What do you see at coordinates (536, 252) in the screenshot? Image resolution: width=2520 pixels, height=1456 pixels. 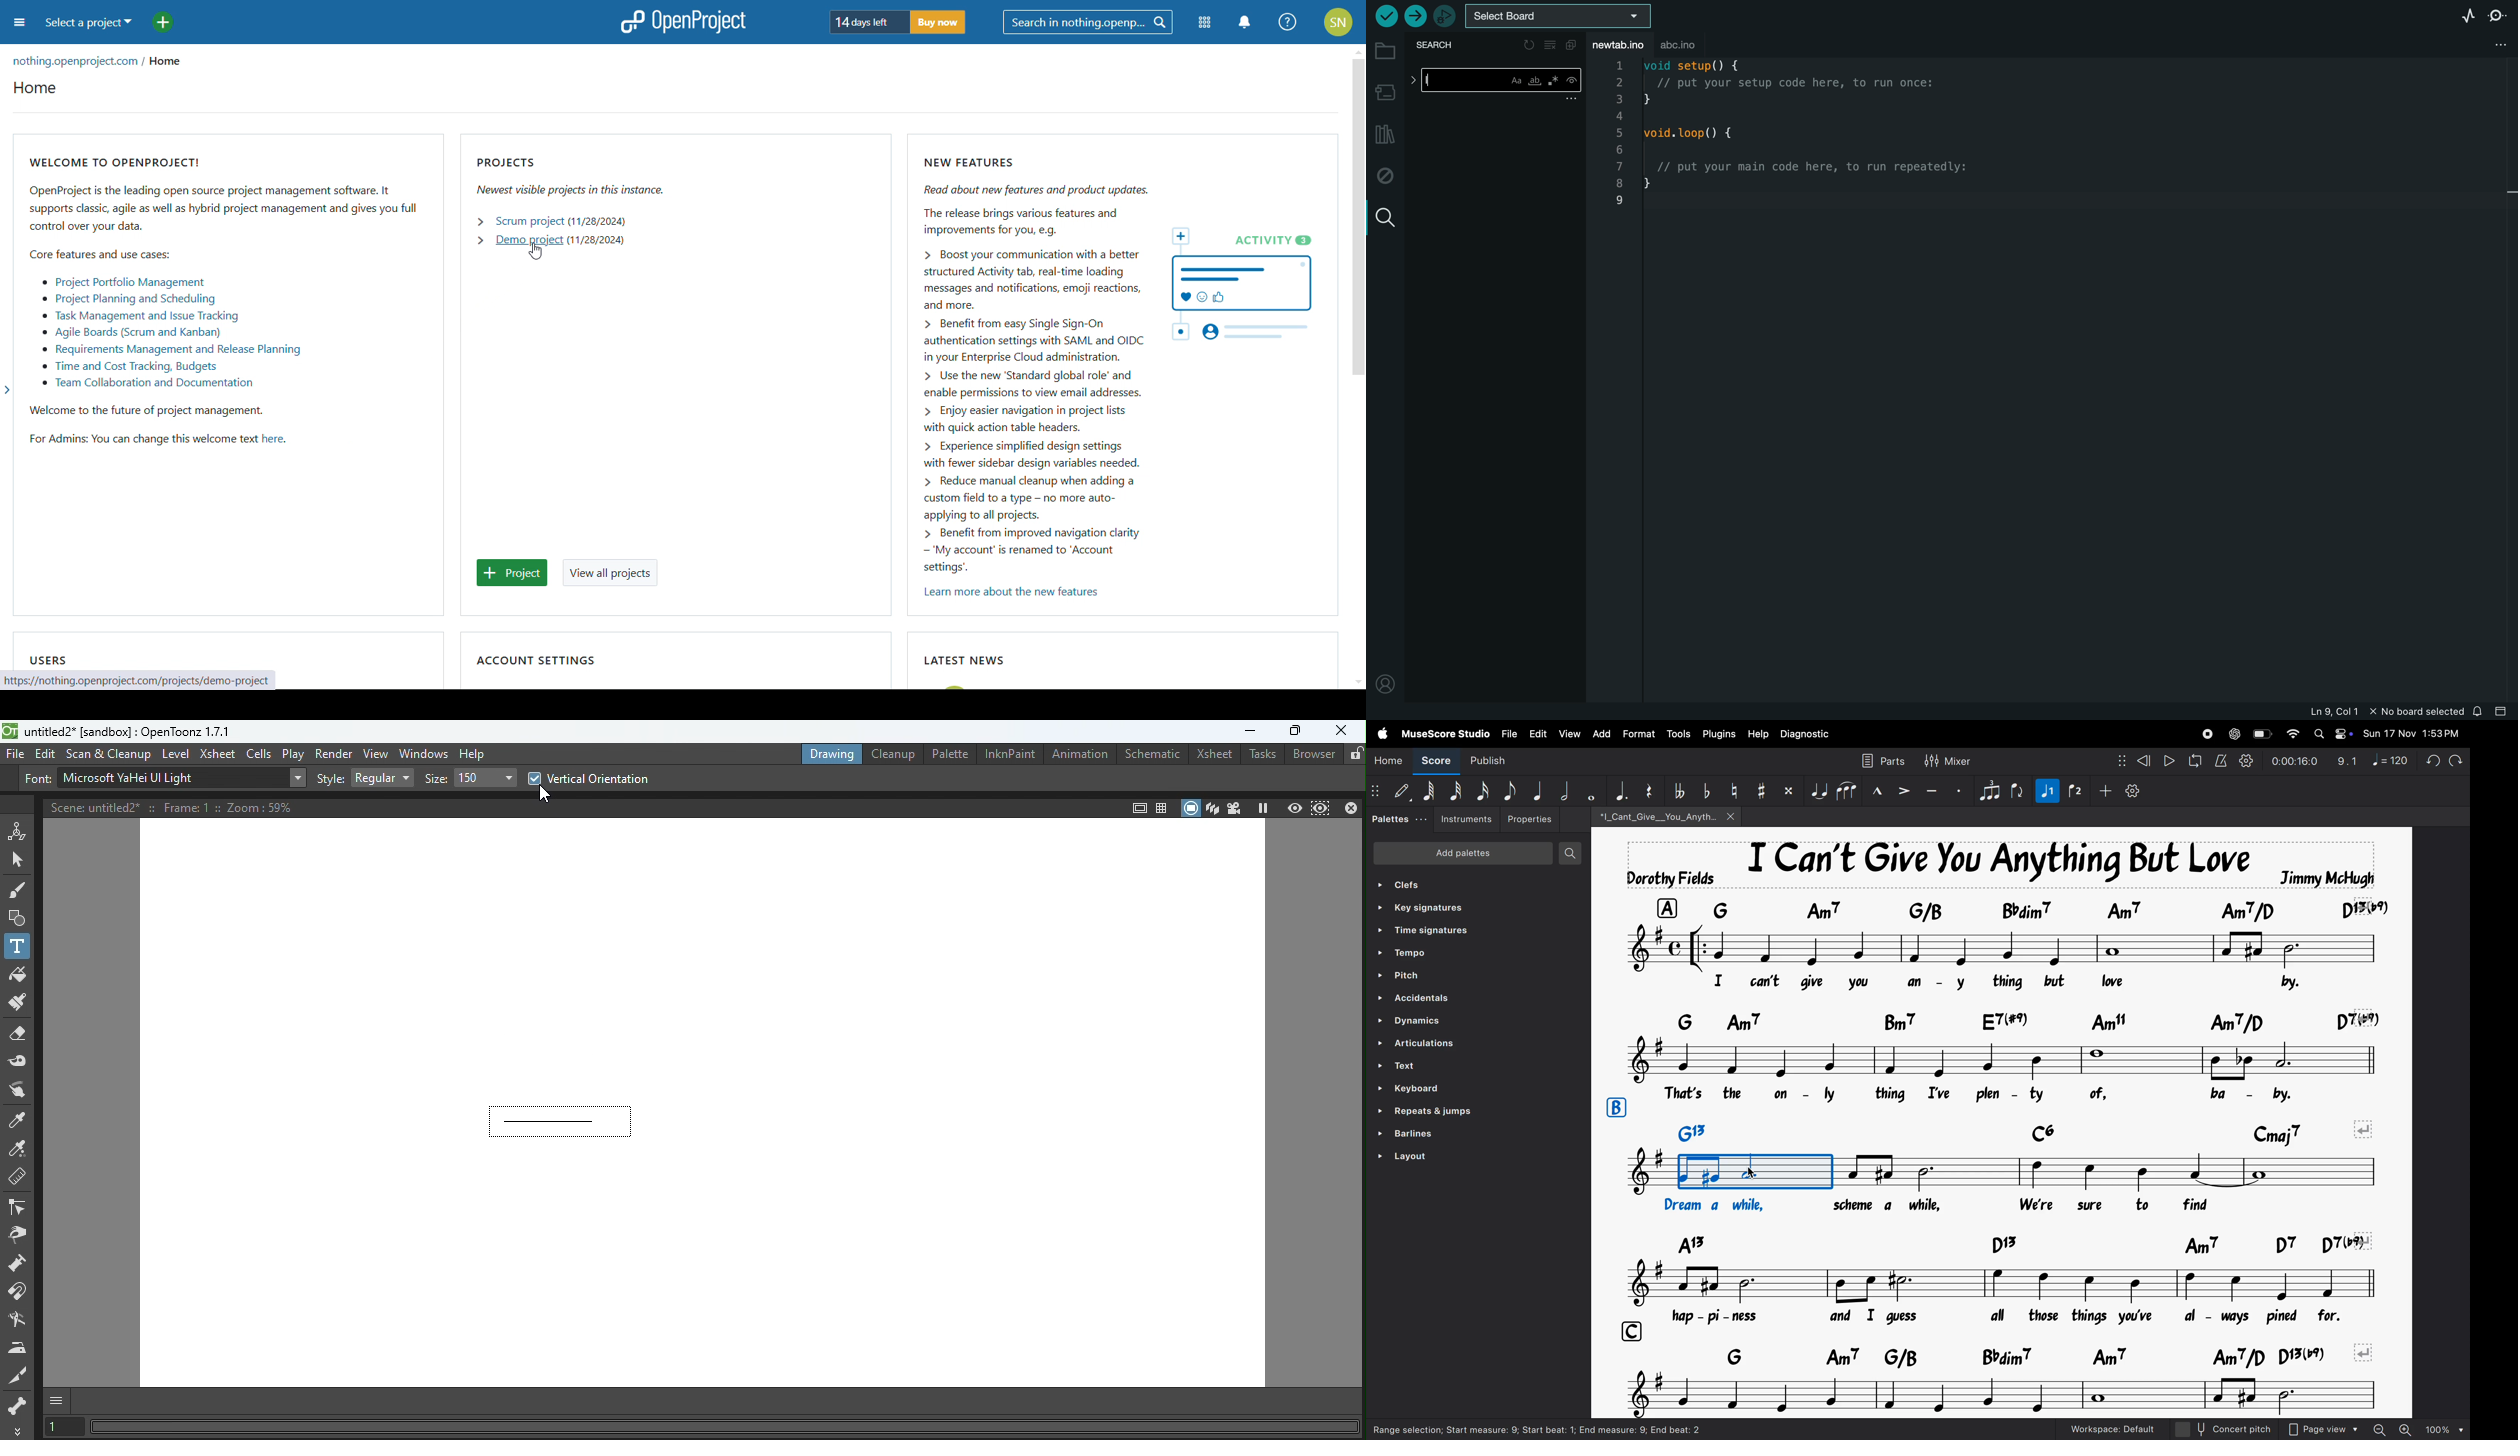 I see `cursor` at bounding box center [536, 252].